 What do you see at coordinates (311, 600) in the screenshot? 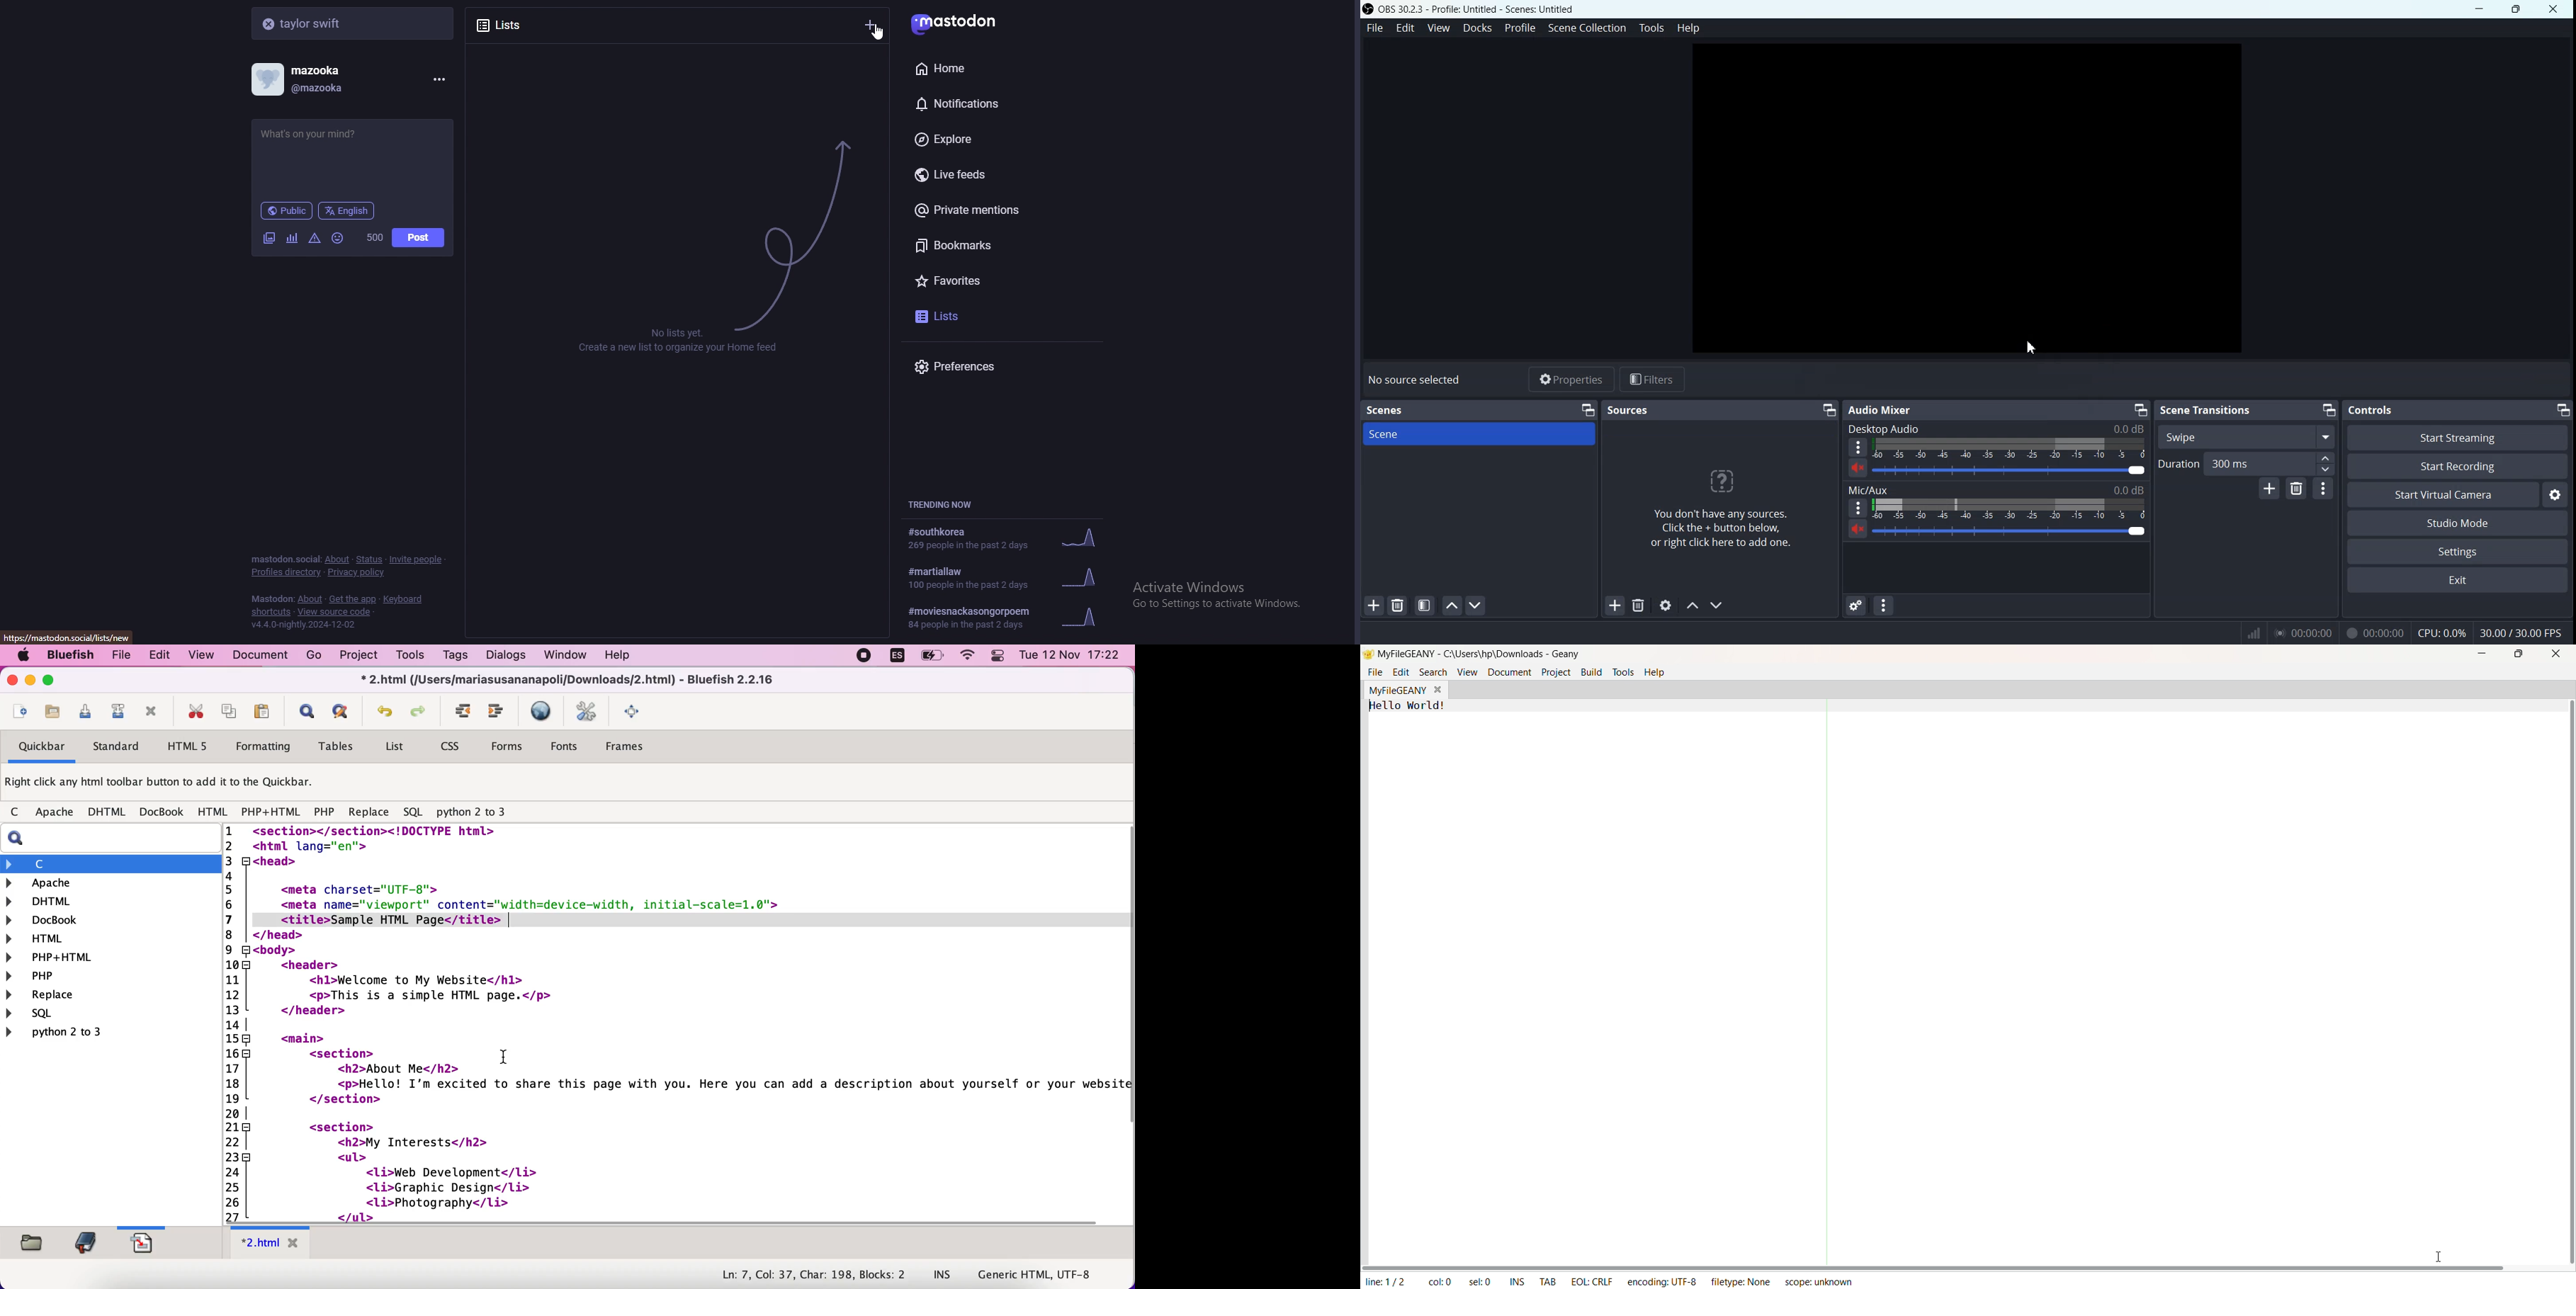
I see `about` at bounding box center [311, 600].